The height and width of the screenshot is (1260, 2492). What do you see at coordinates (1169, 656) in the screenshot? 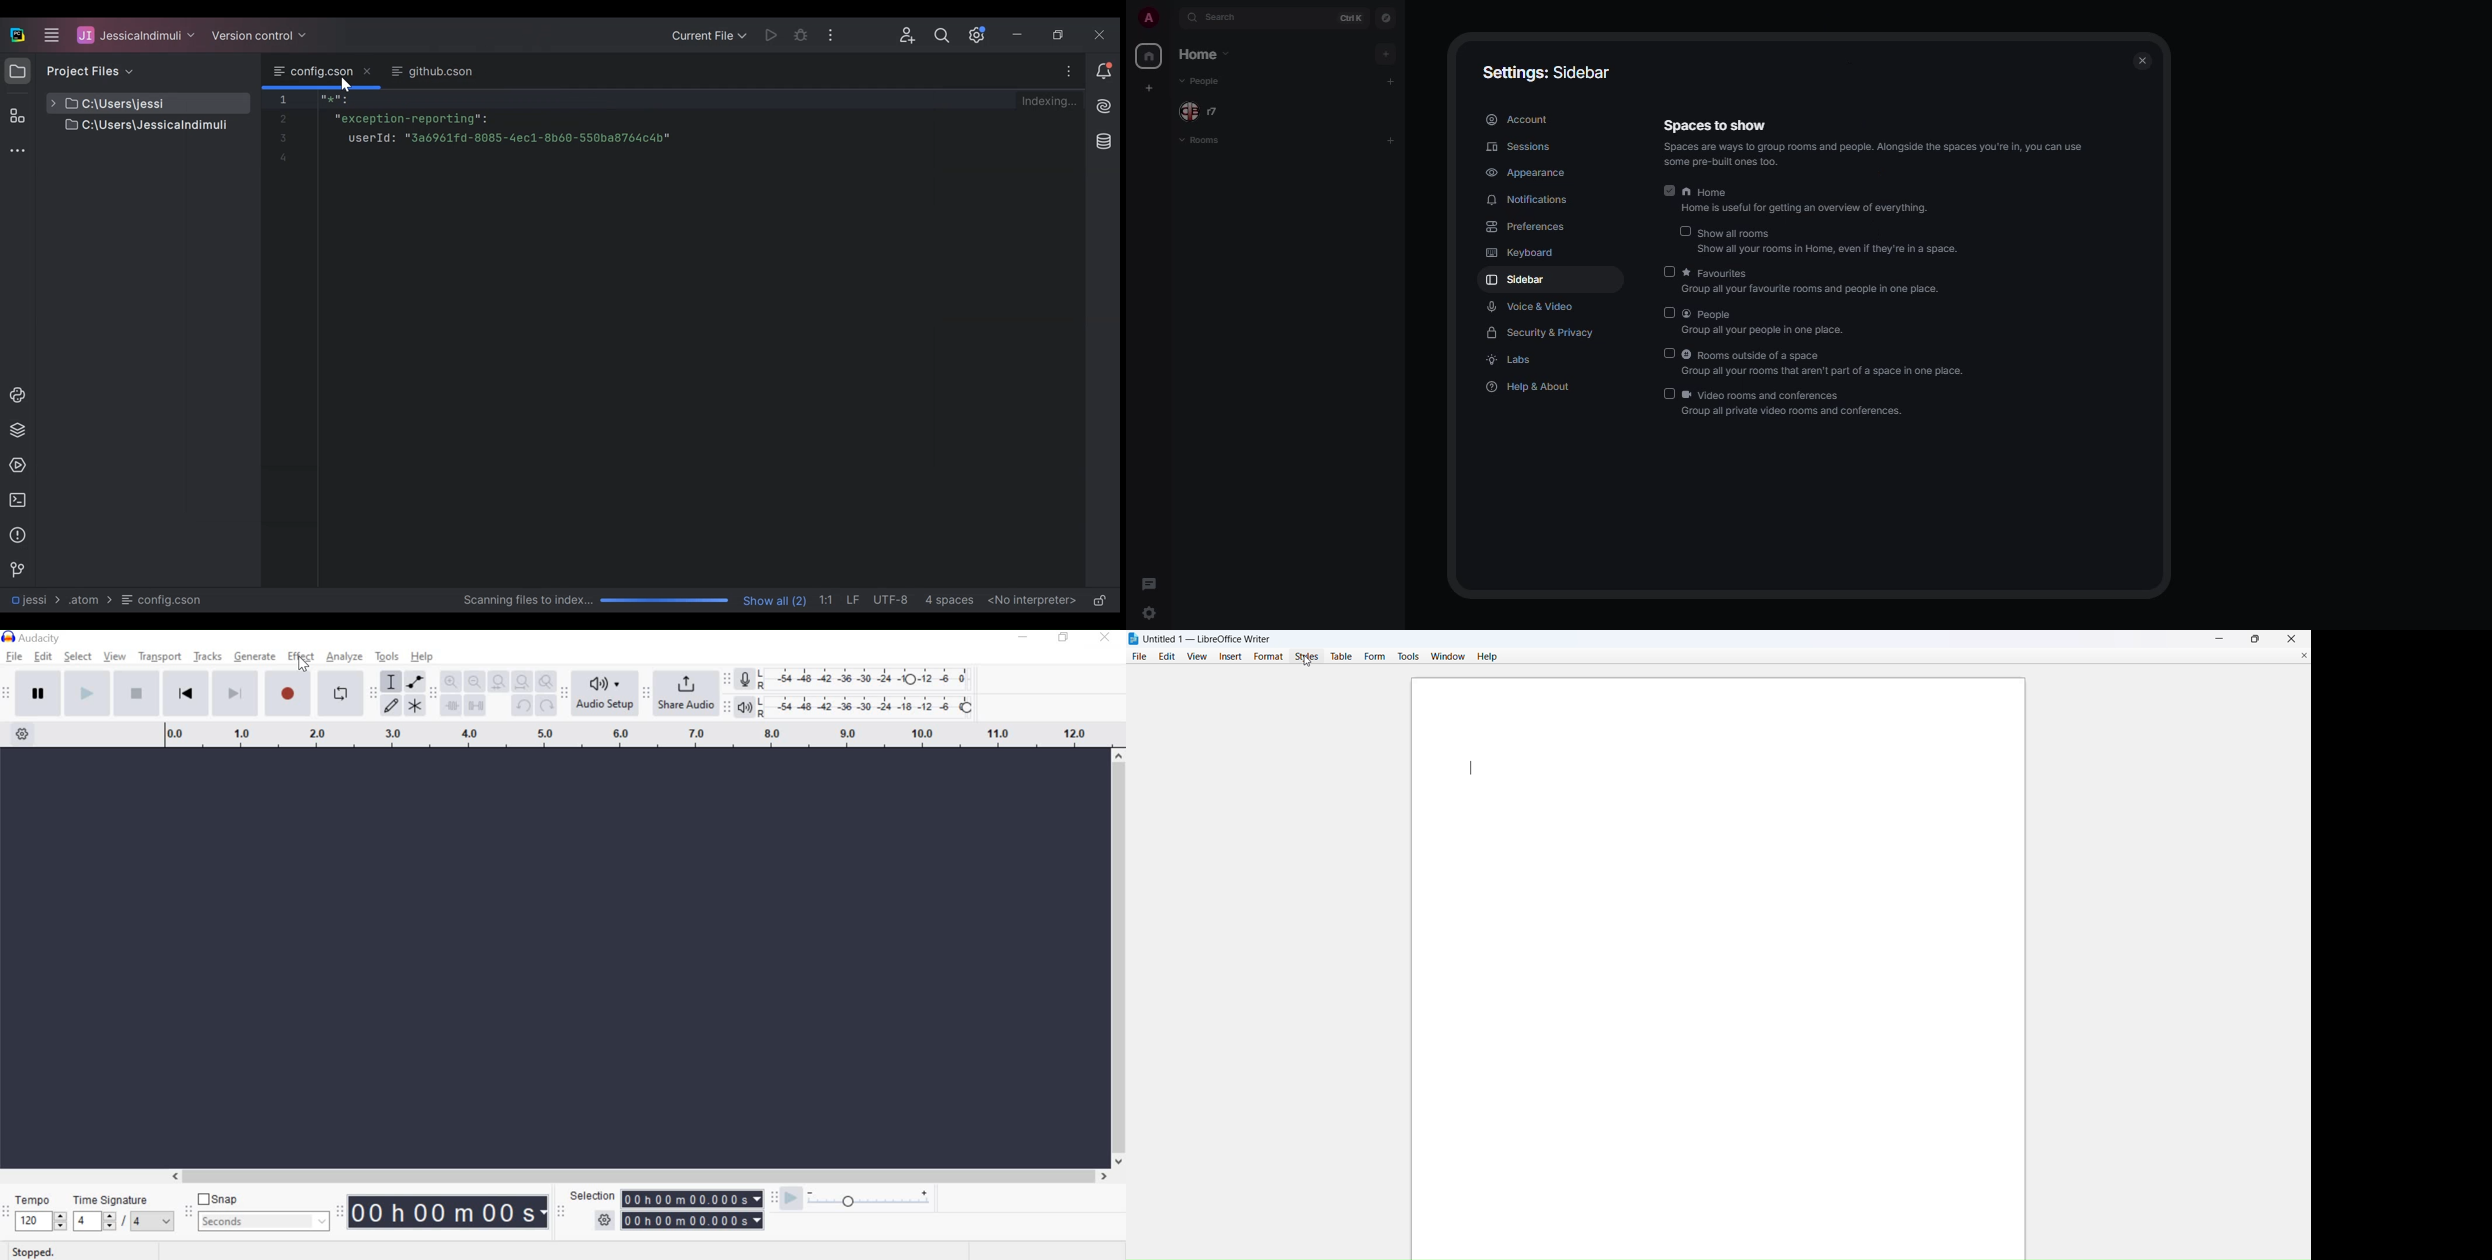
I see `edit` at bounding box center [1169, 656].